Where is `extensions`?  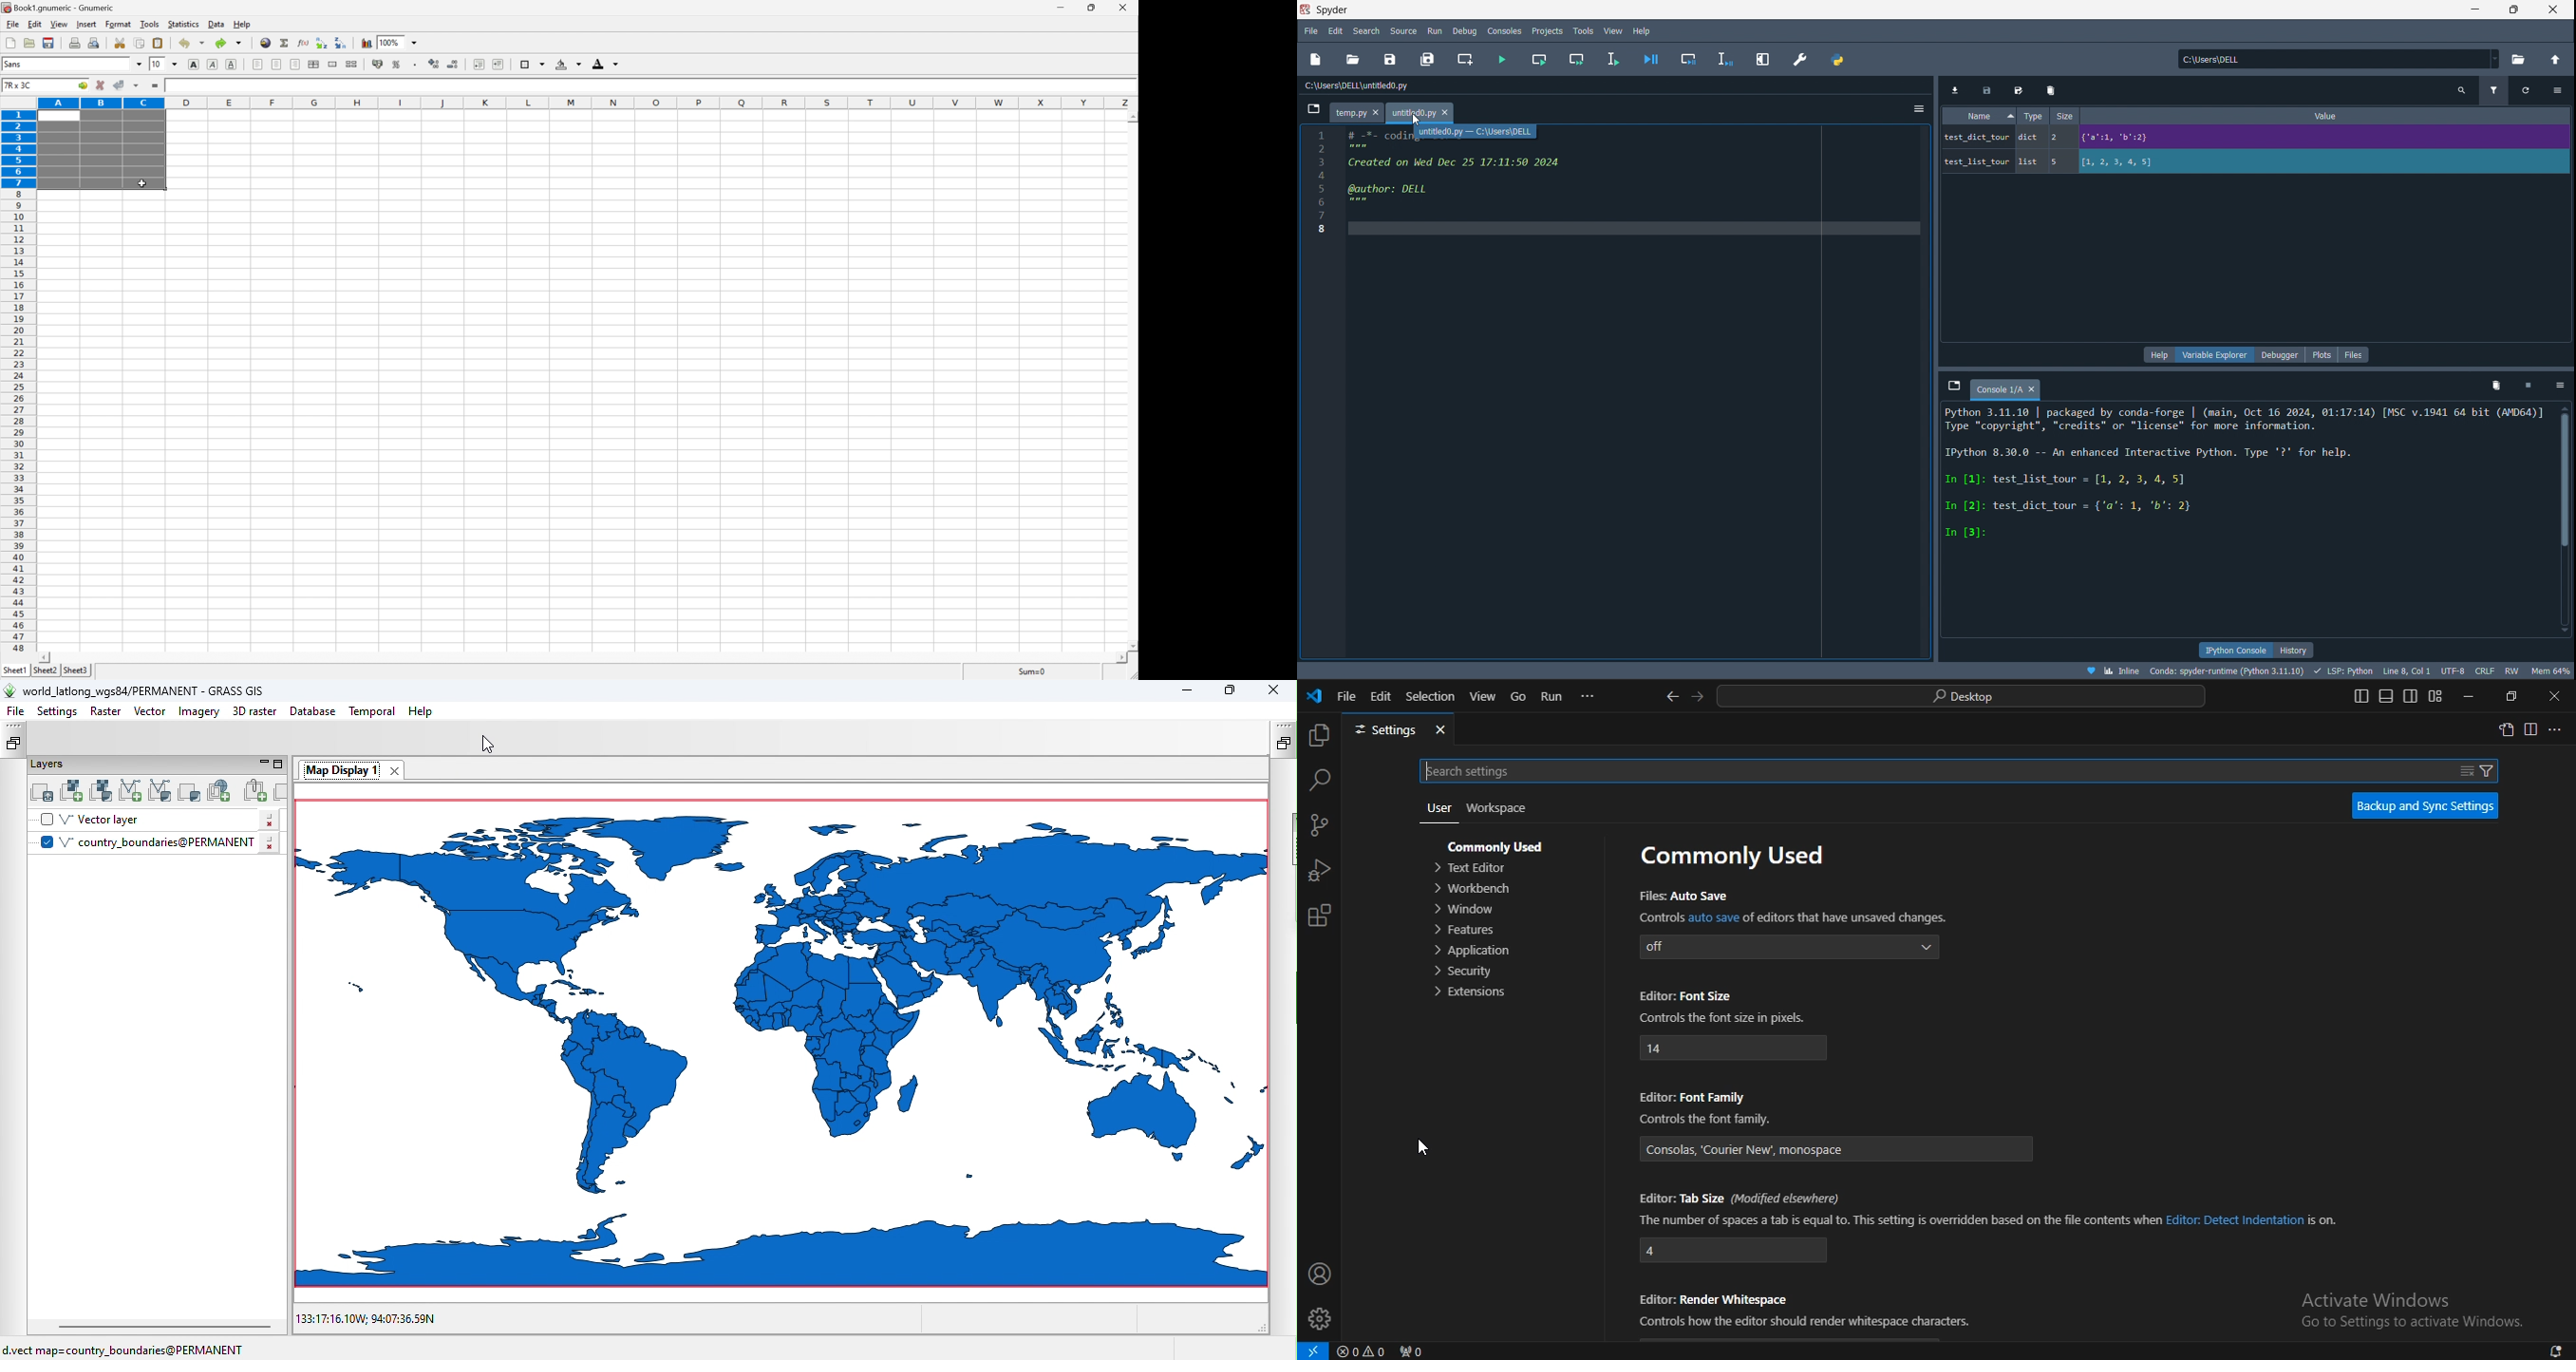 extensions is located at coordinates (1321, 916).